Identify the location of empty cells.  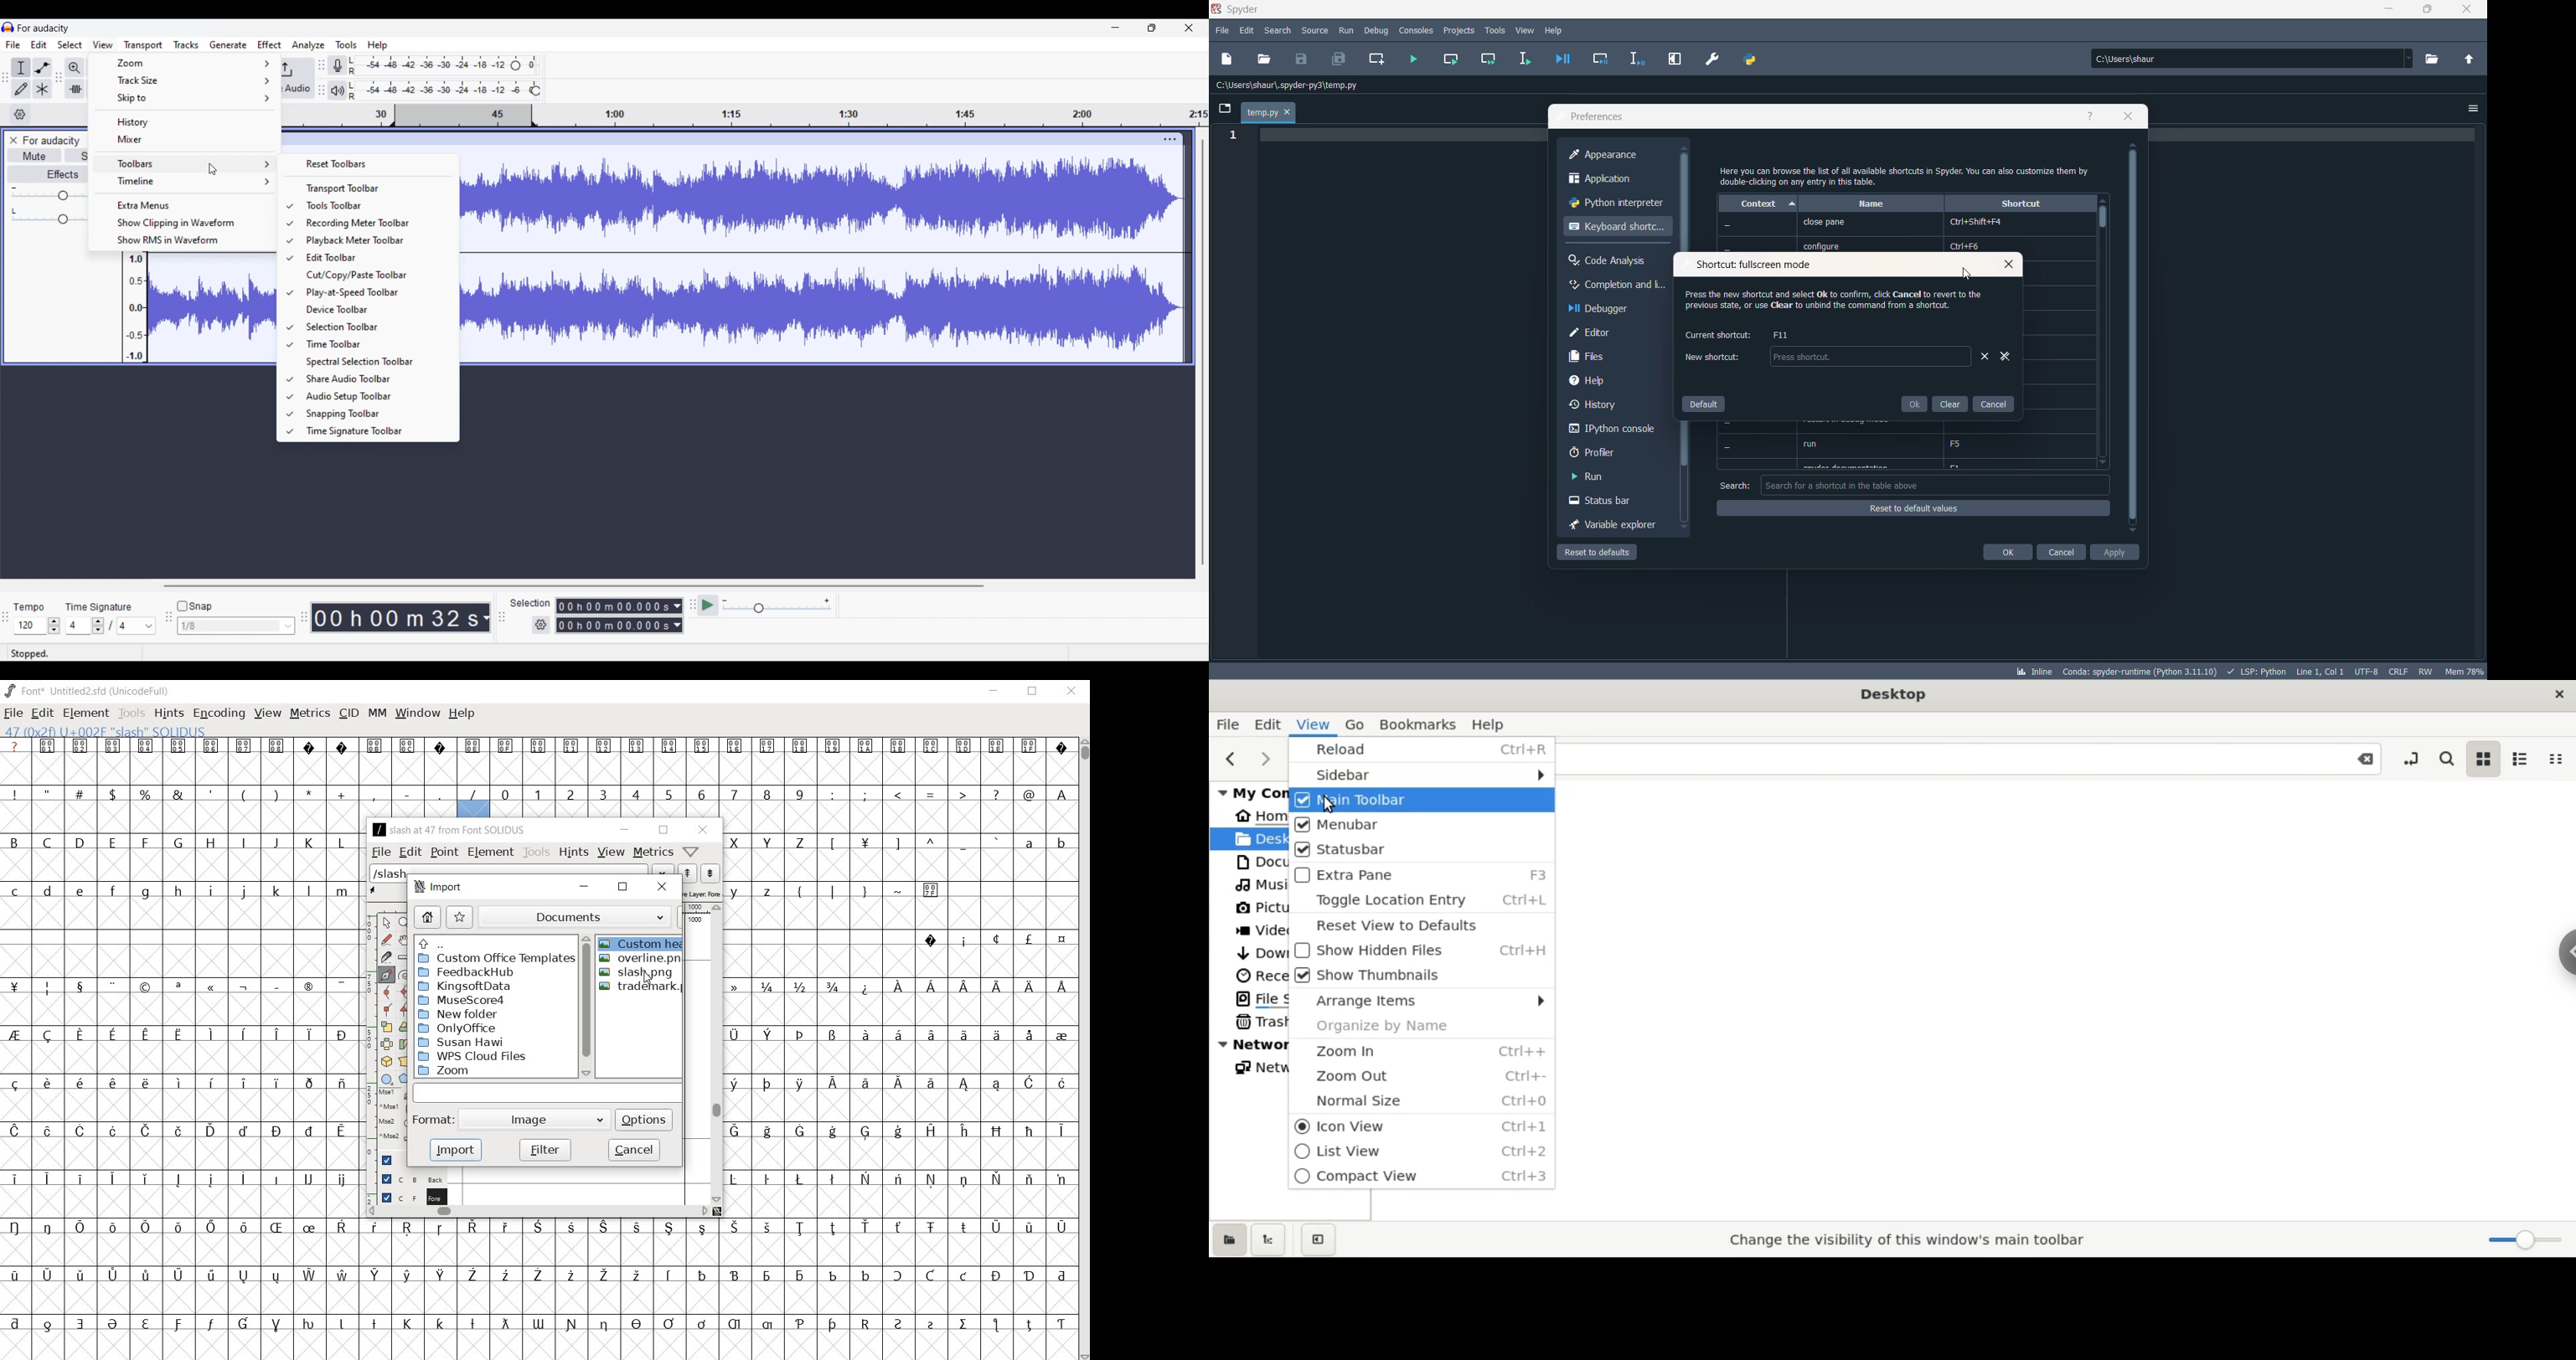
(184, 1106).